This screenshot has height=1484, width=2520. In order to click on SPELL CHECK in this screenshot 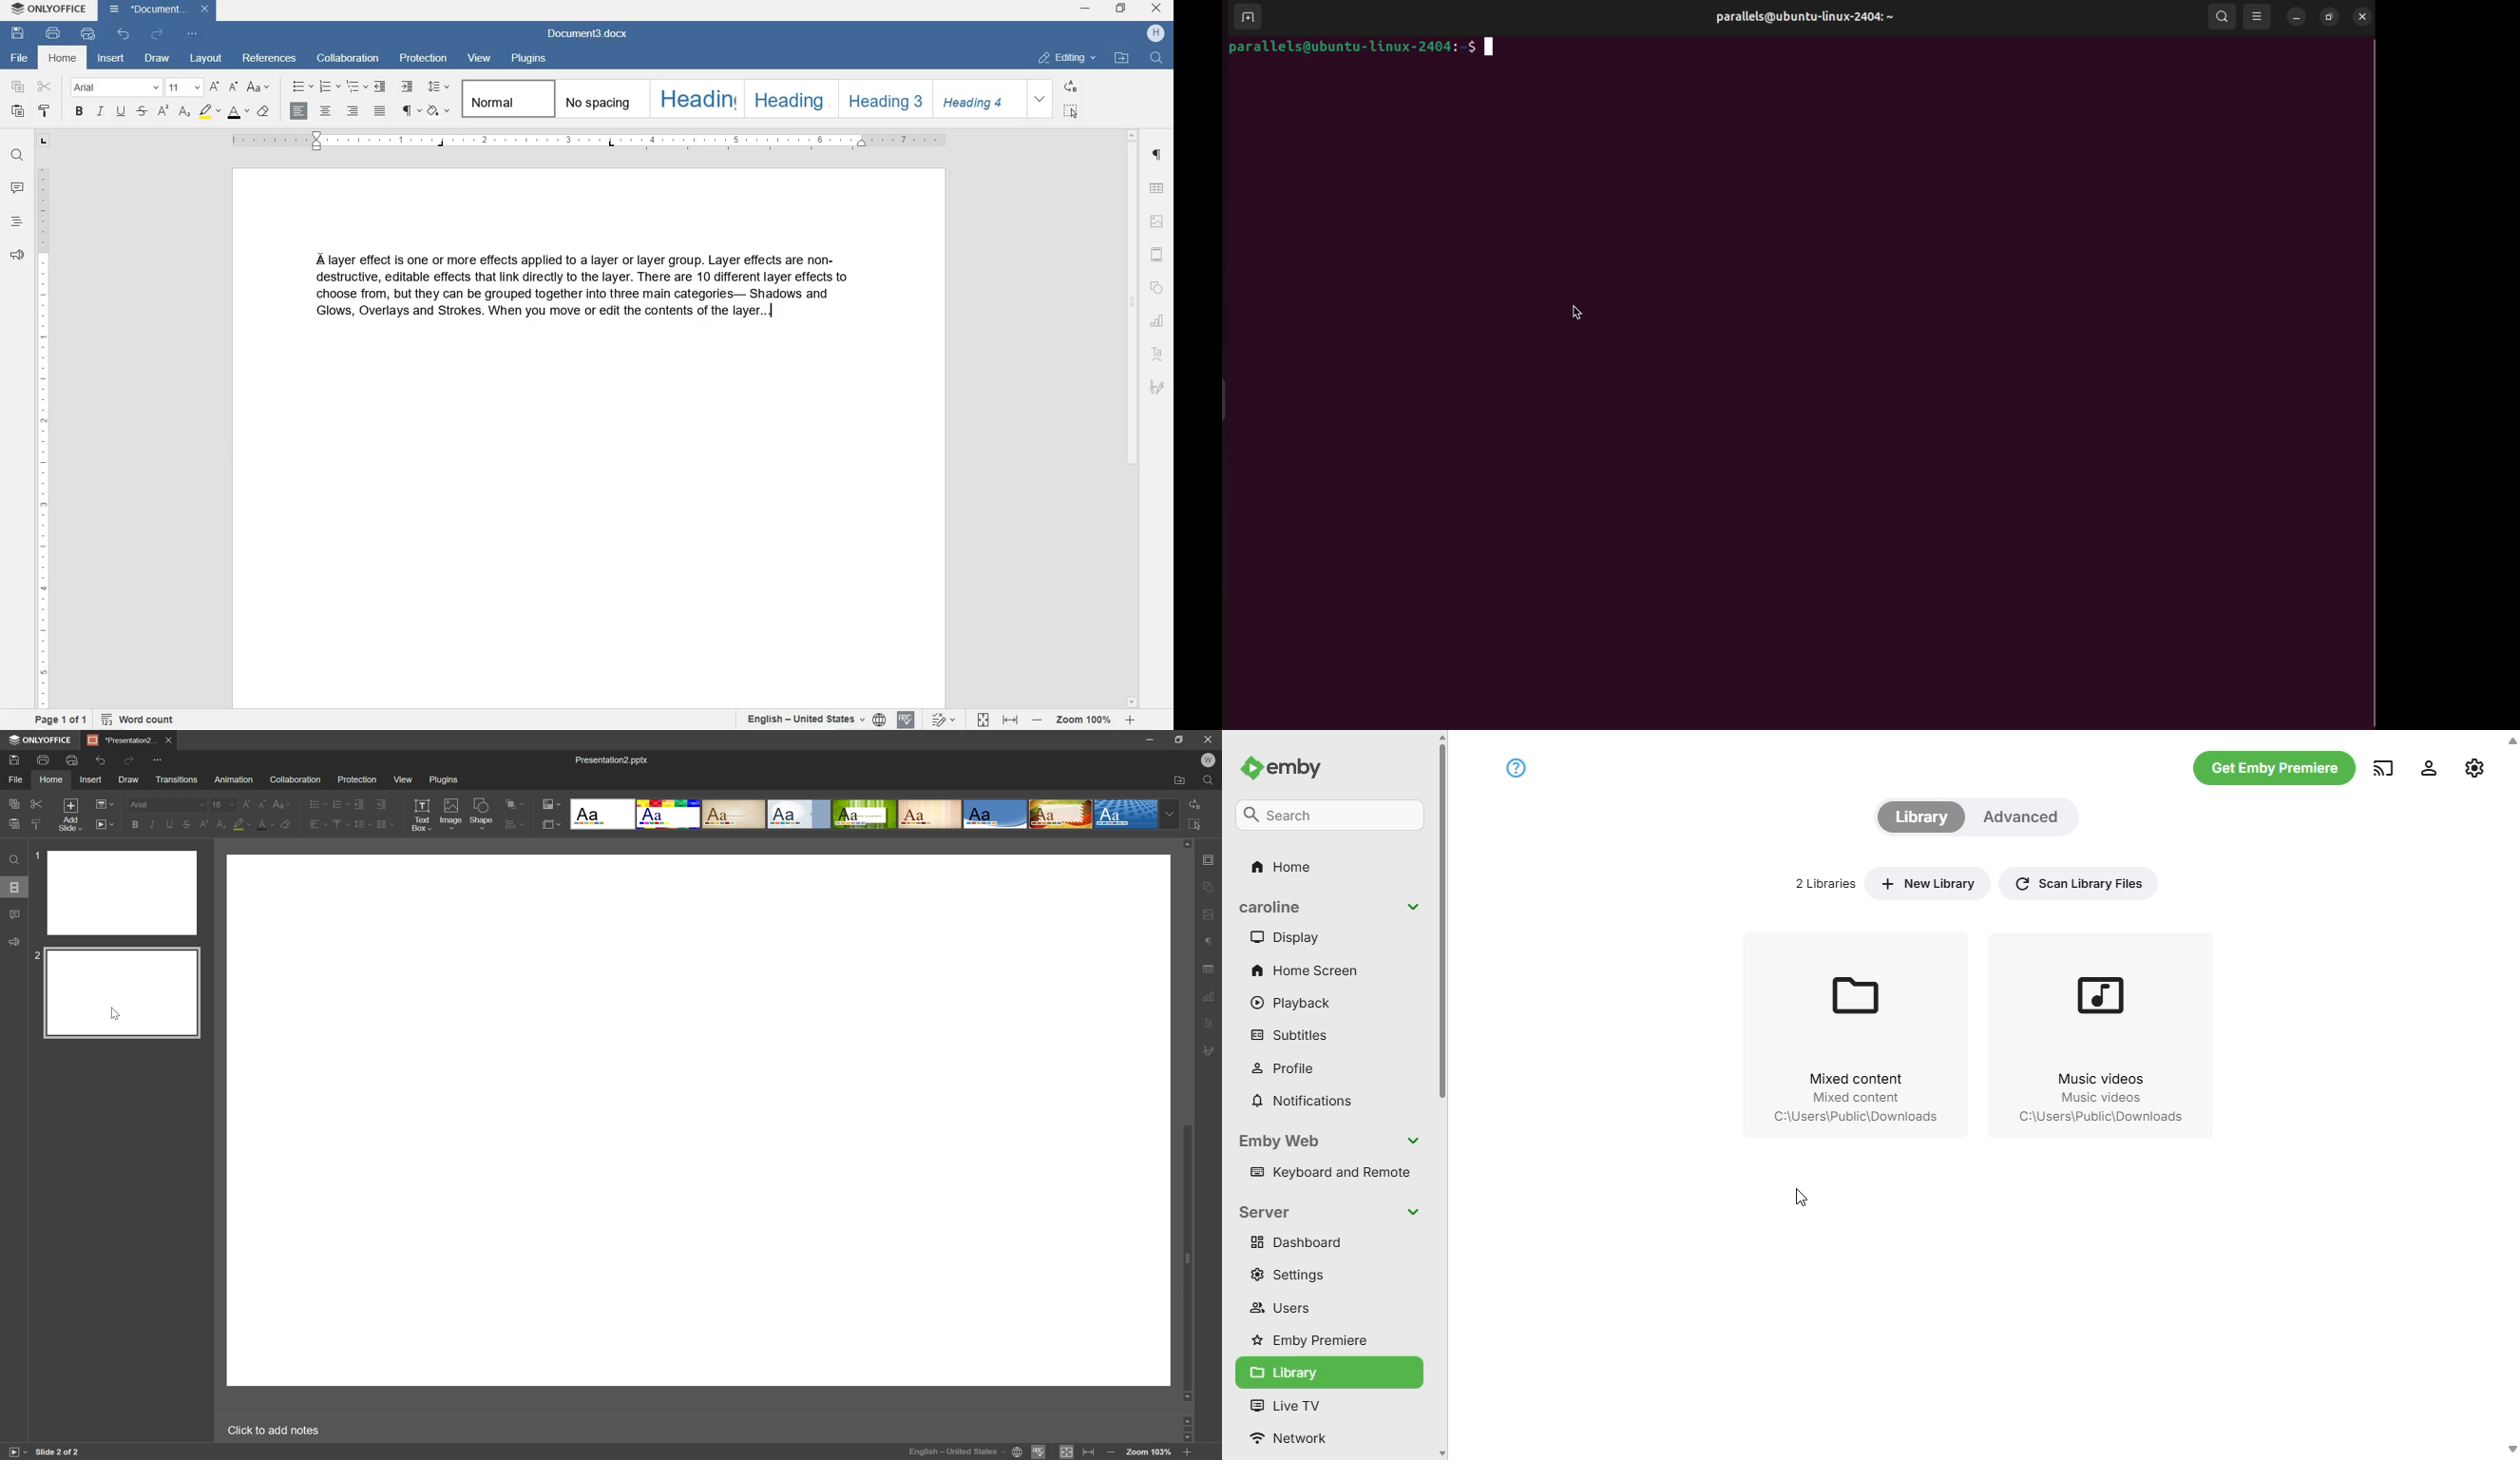, I will do `click(908, 719)`.